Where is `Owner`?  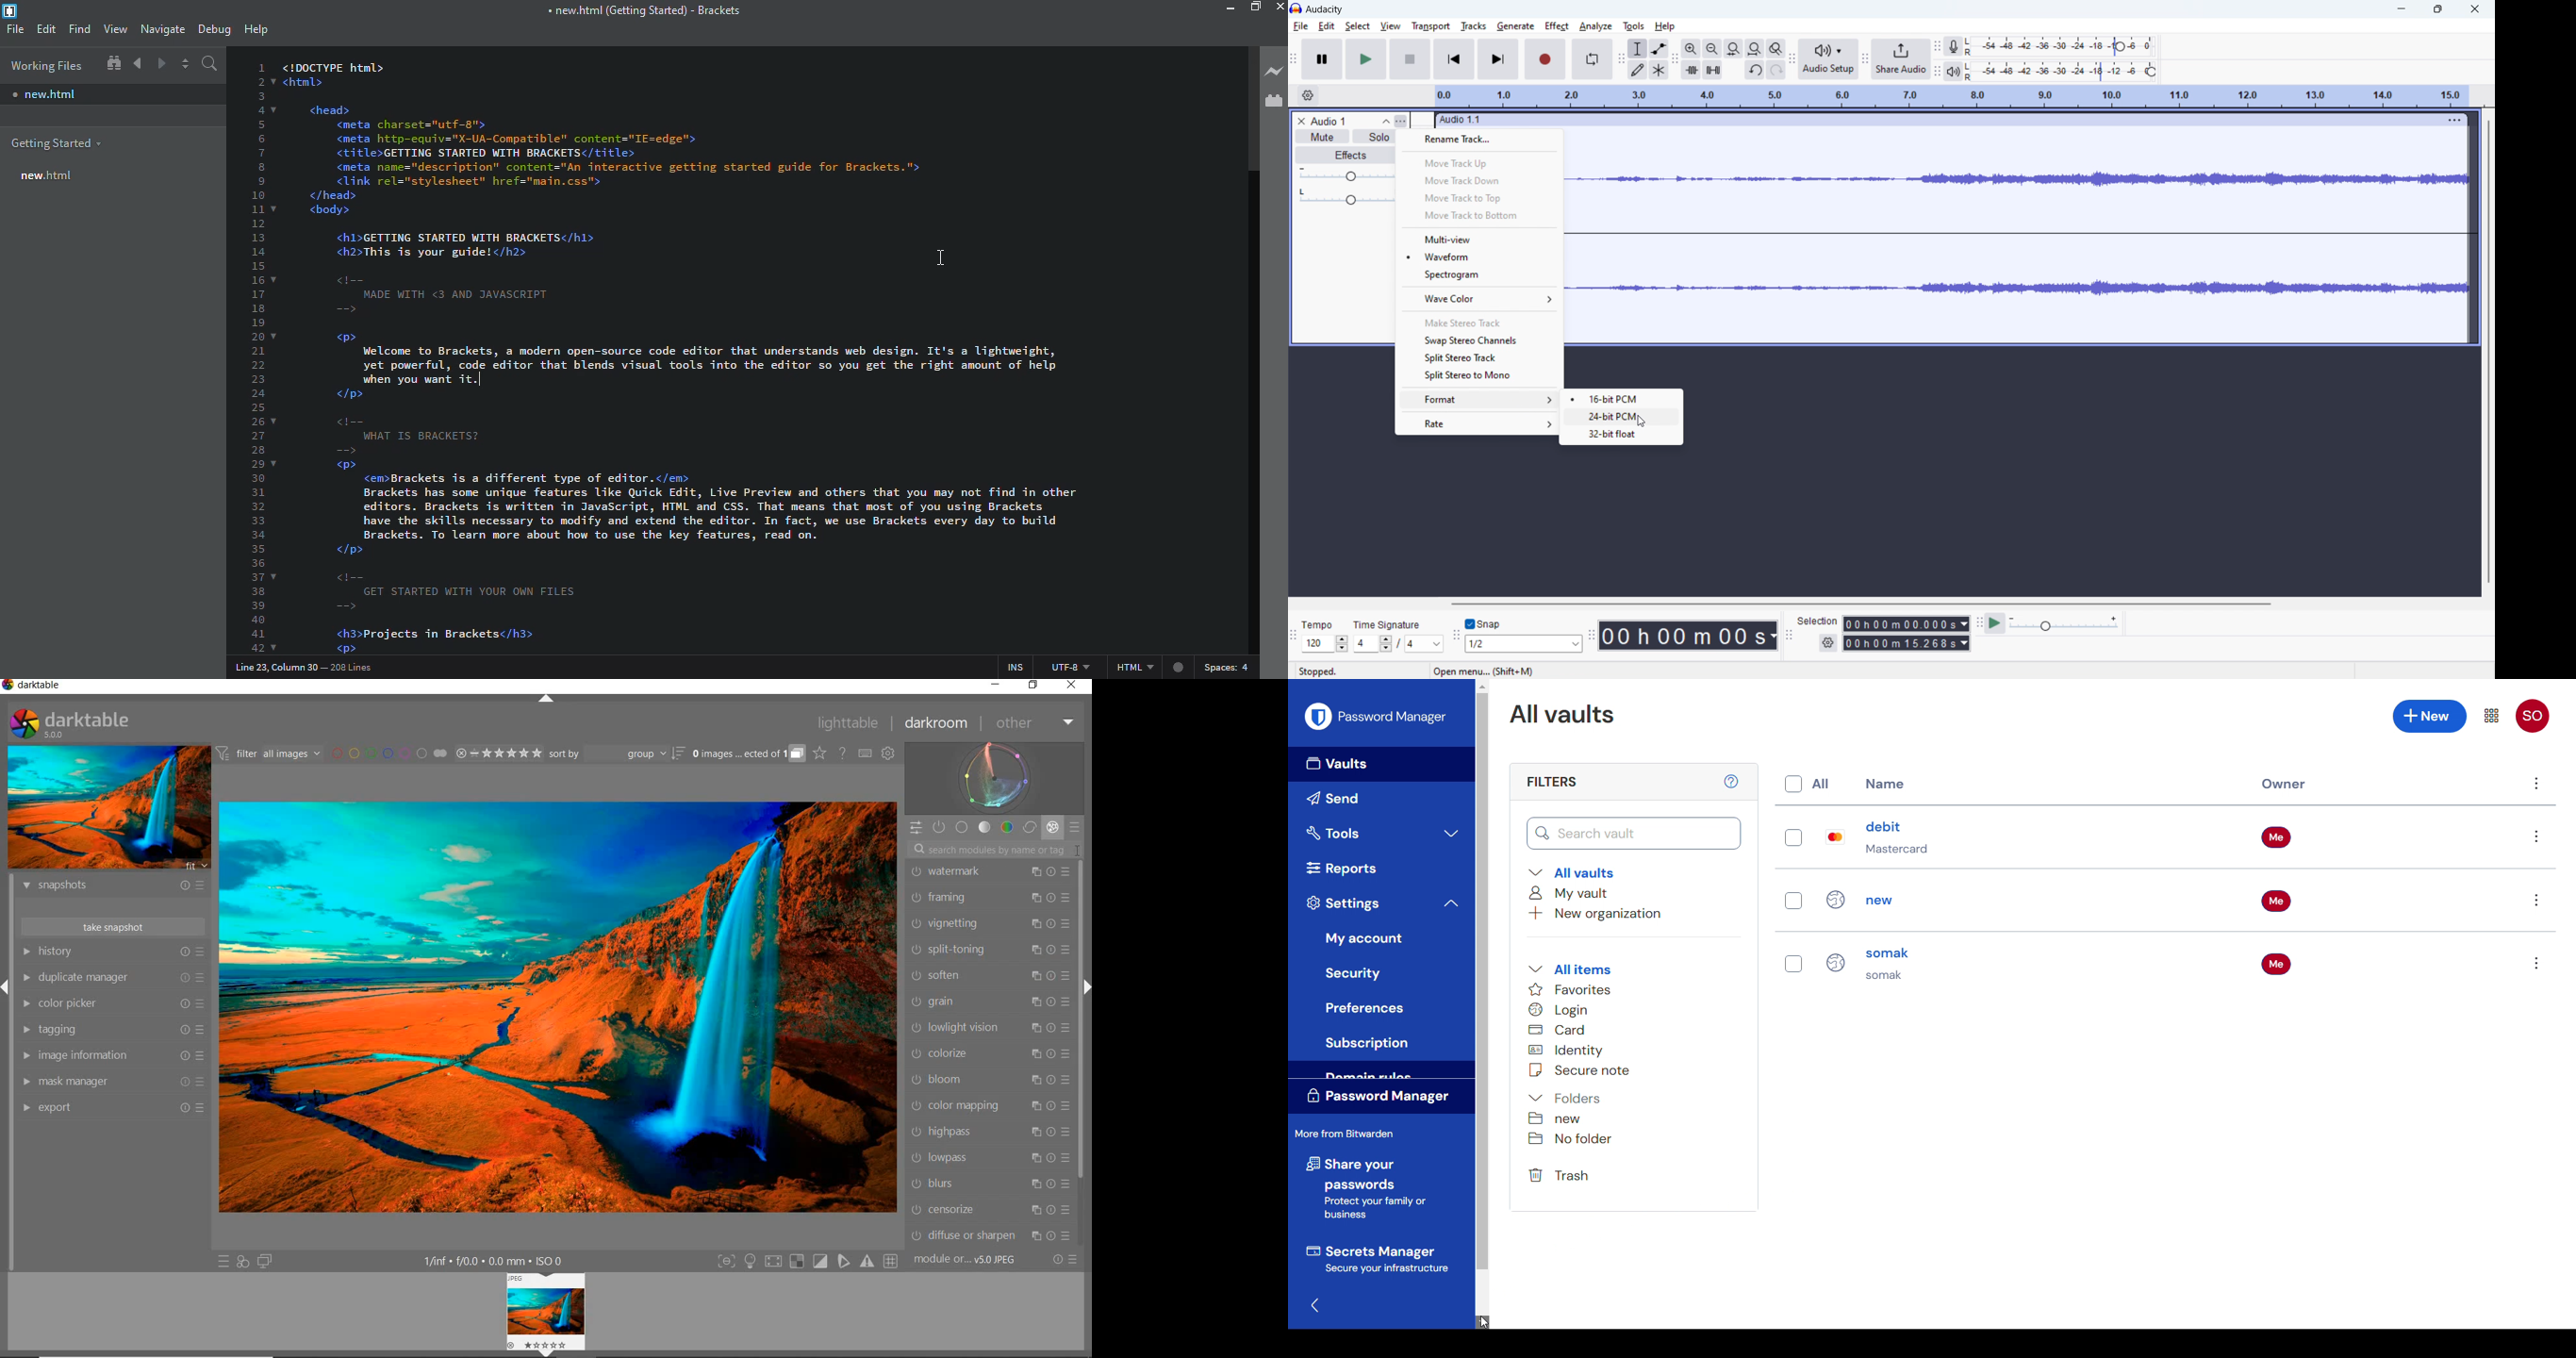 Owner is located at coordinates (2280, 785).